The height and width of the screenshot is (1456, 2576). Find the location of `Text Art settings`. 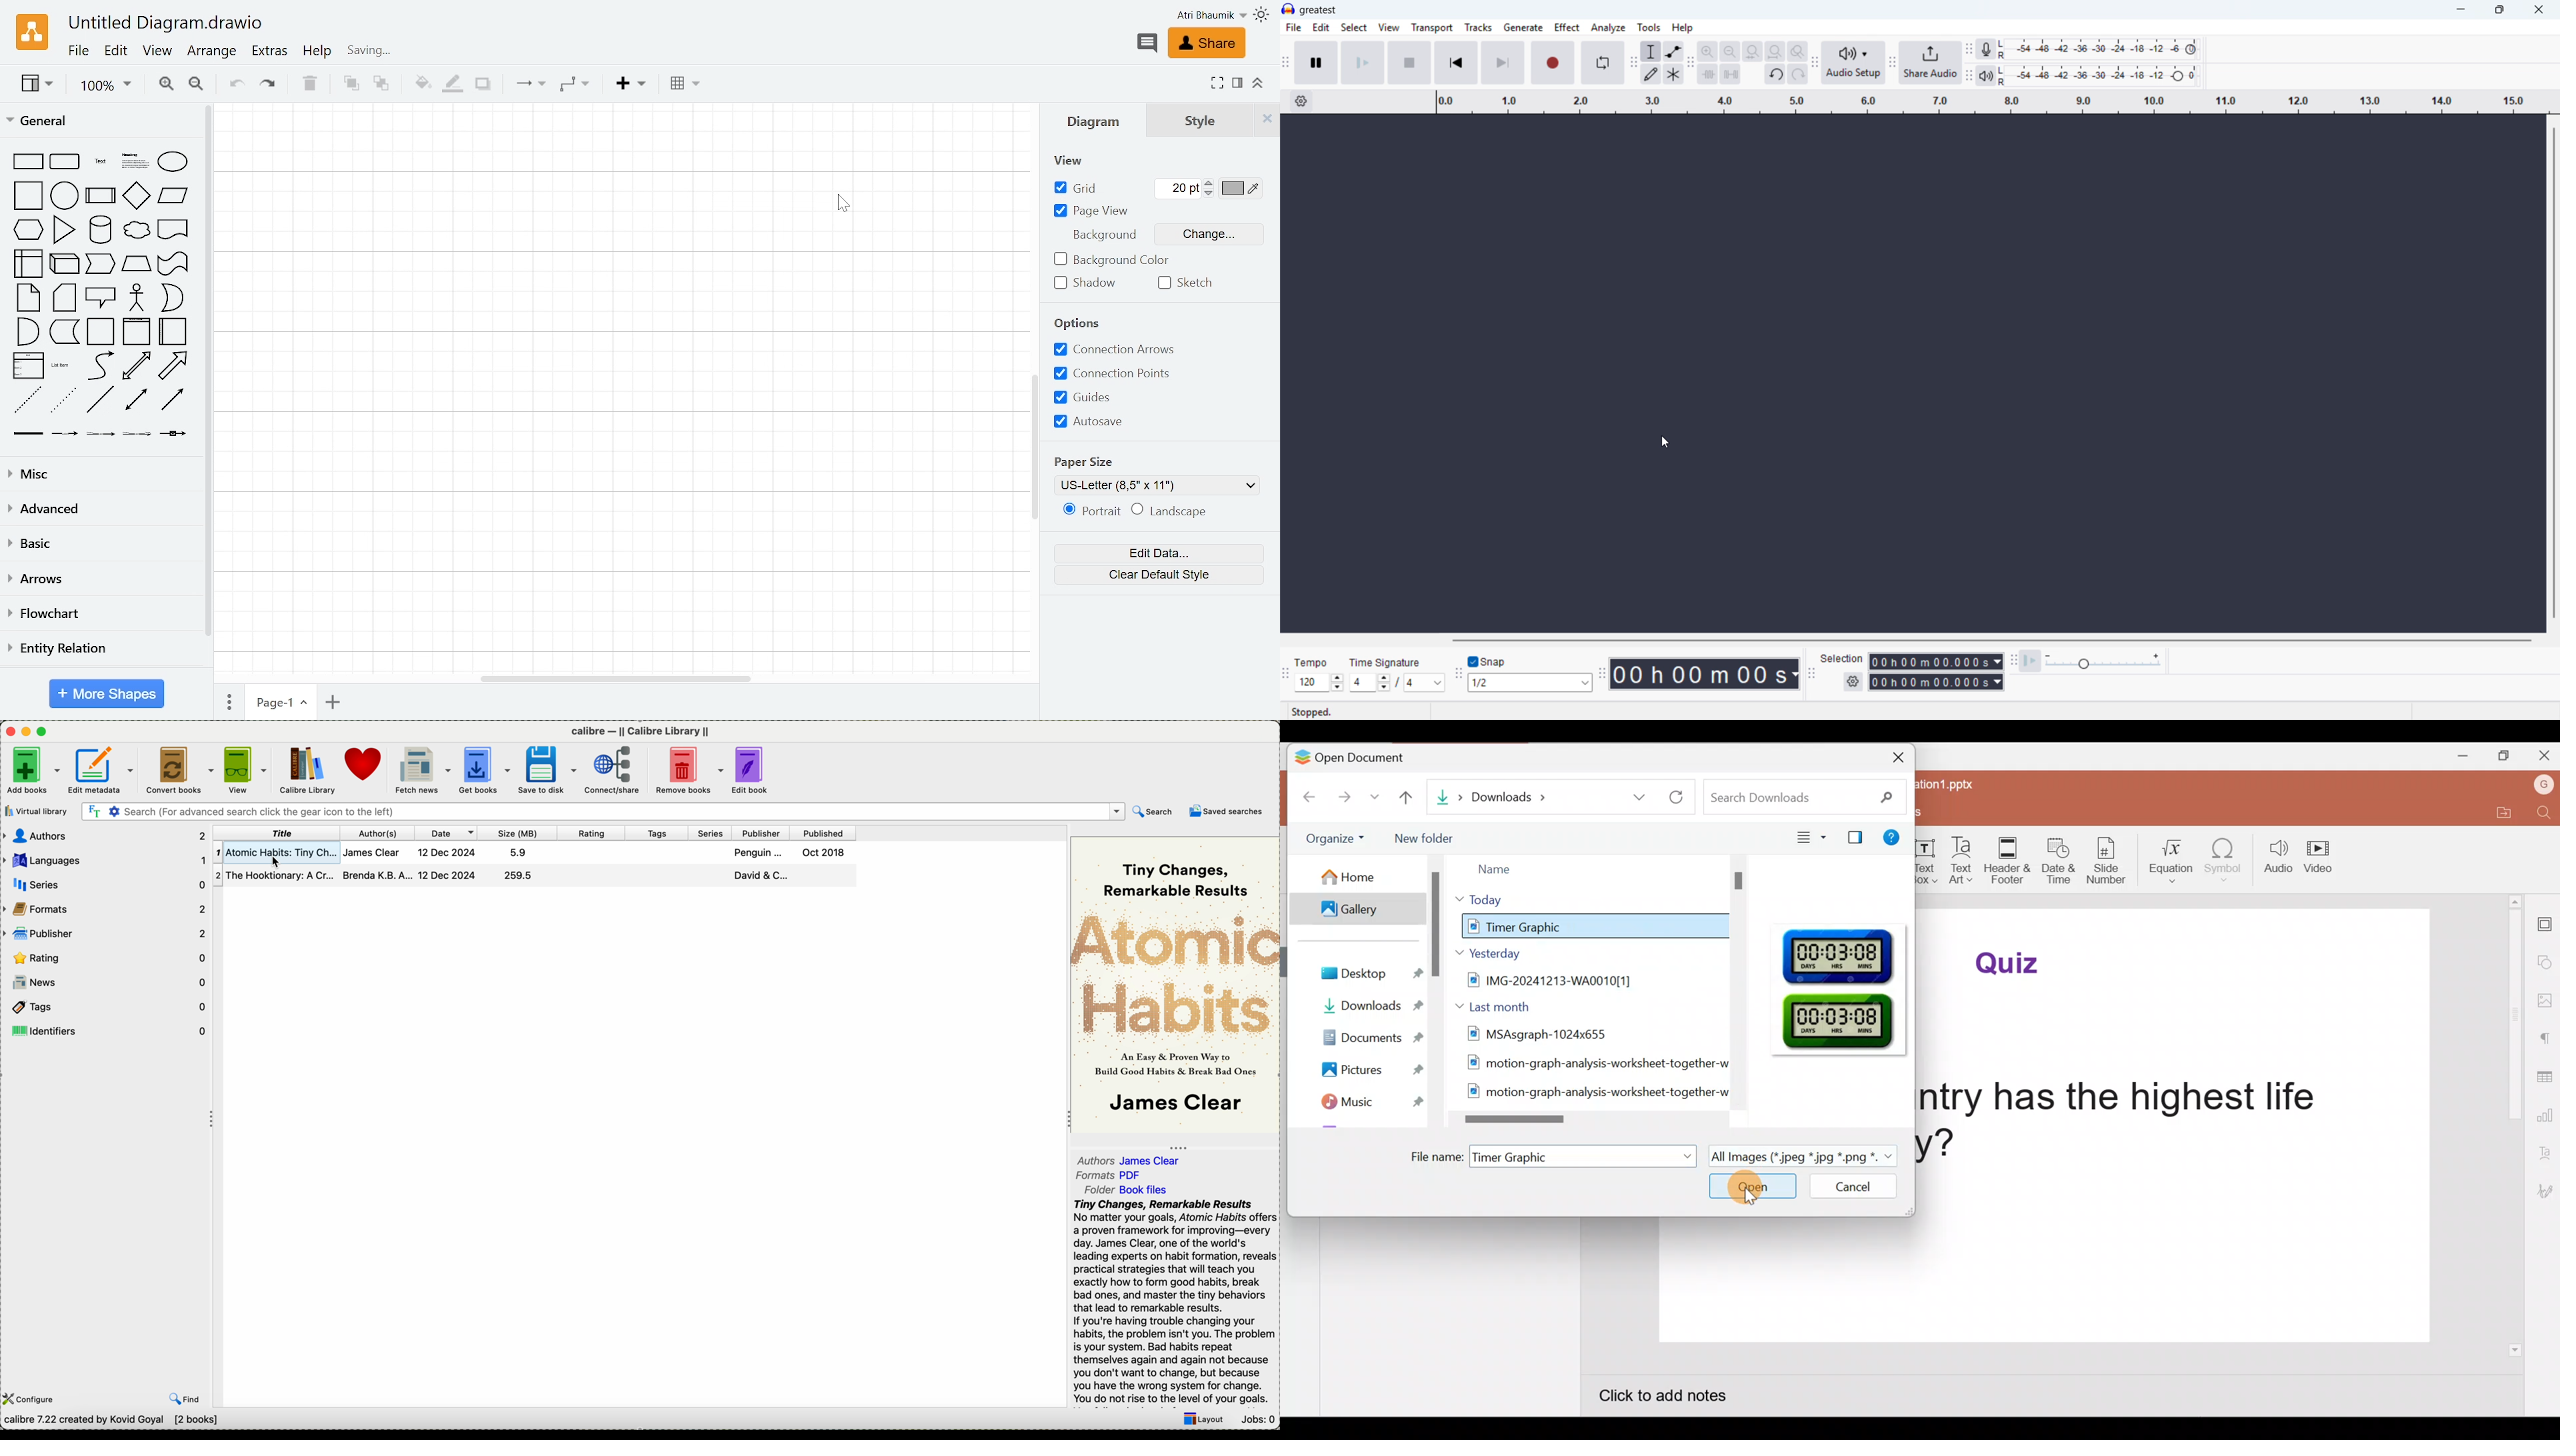

Text Art settings is located at coordinates (2545, 1154).